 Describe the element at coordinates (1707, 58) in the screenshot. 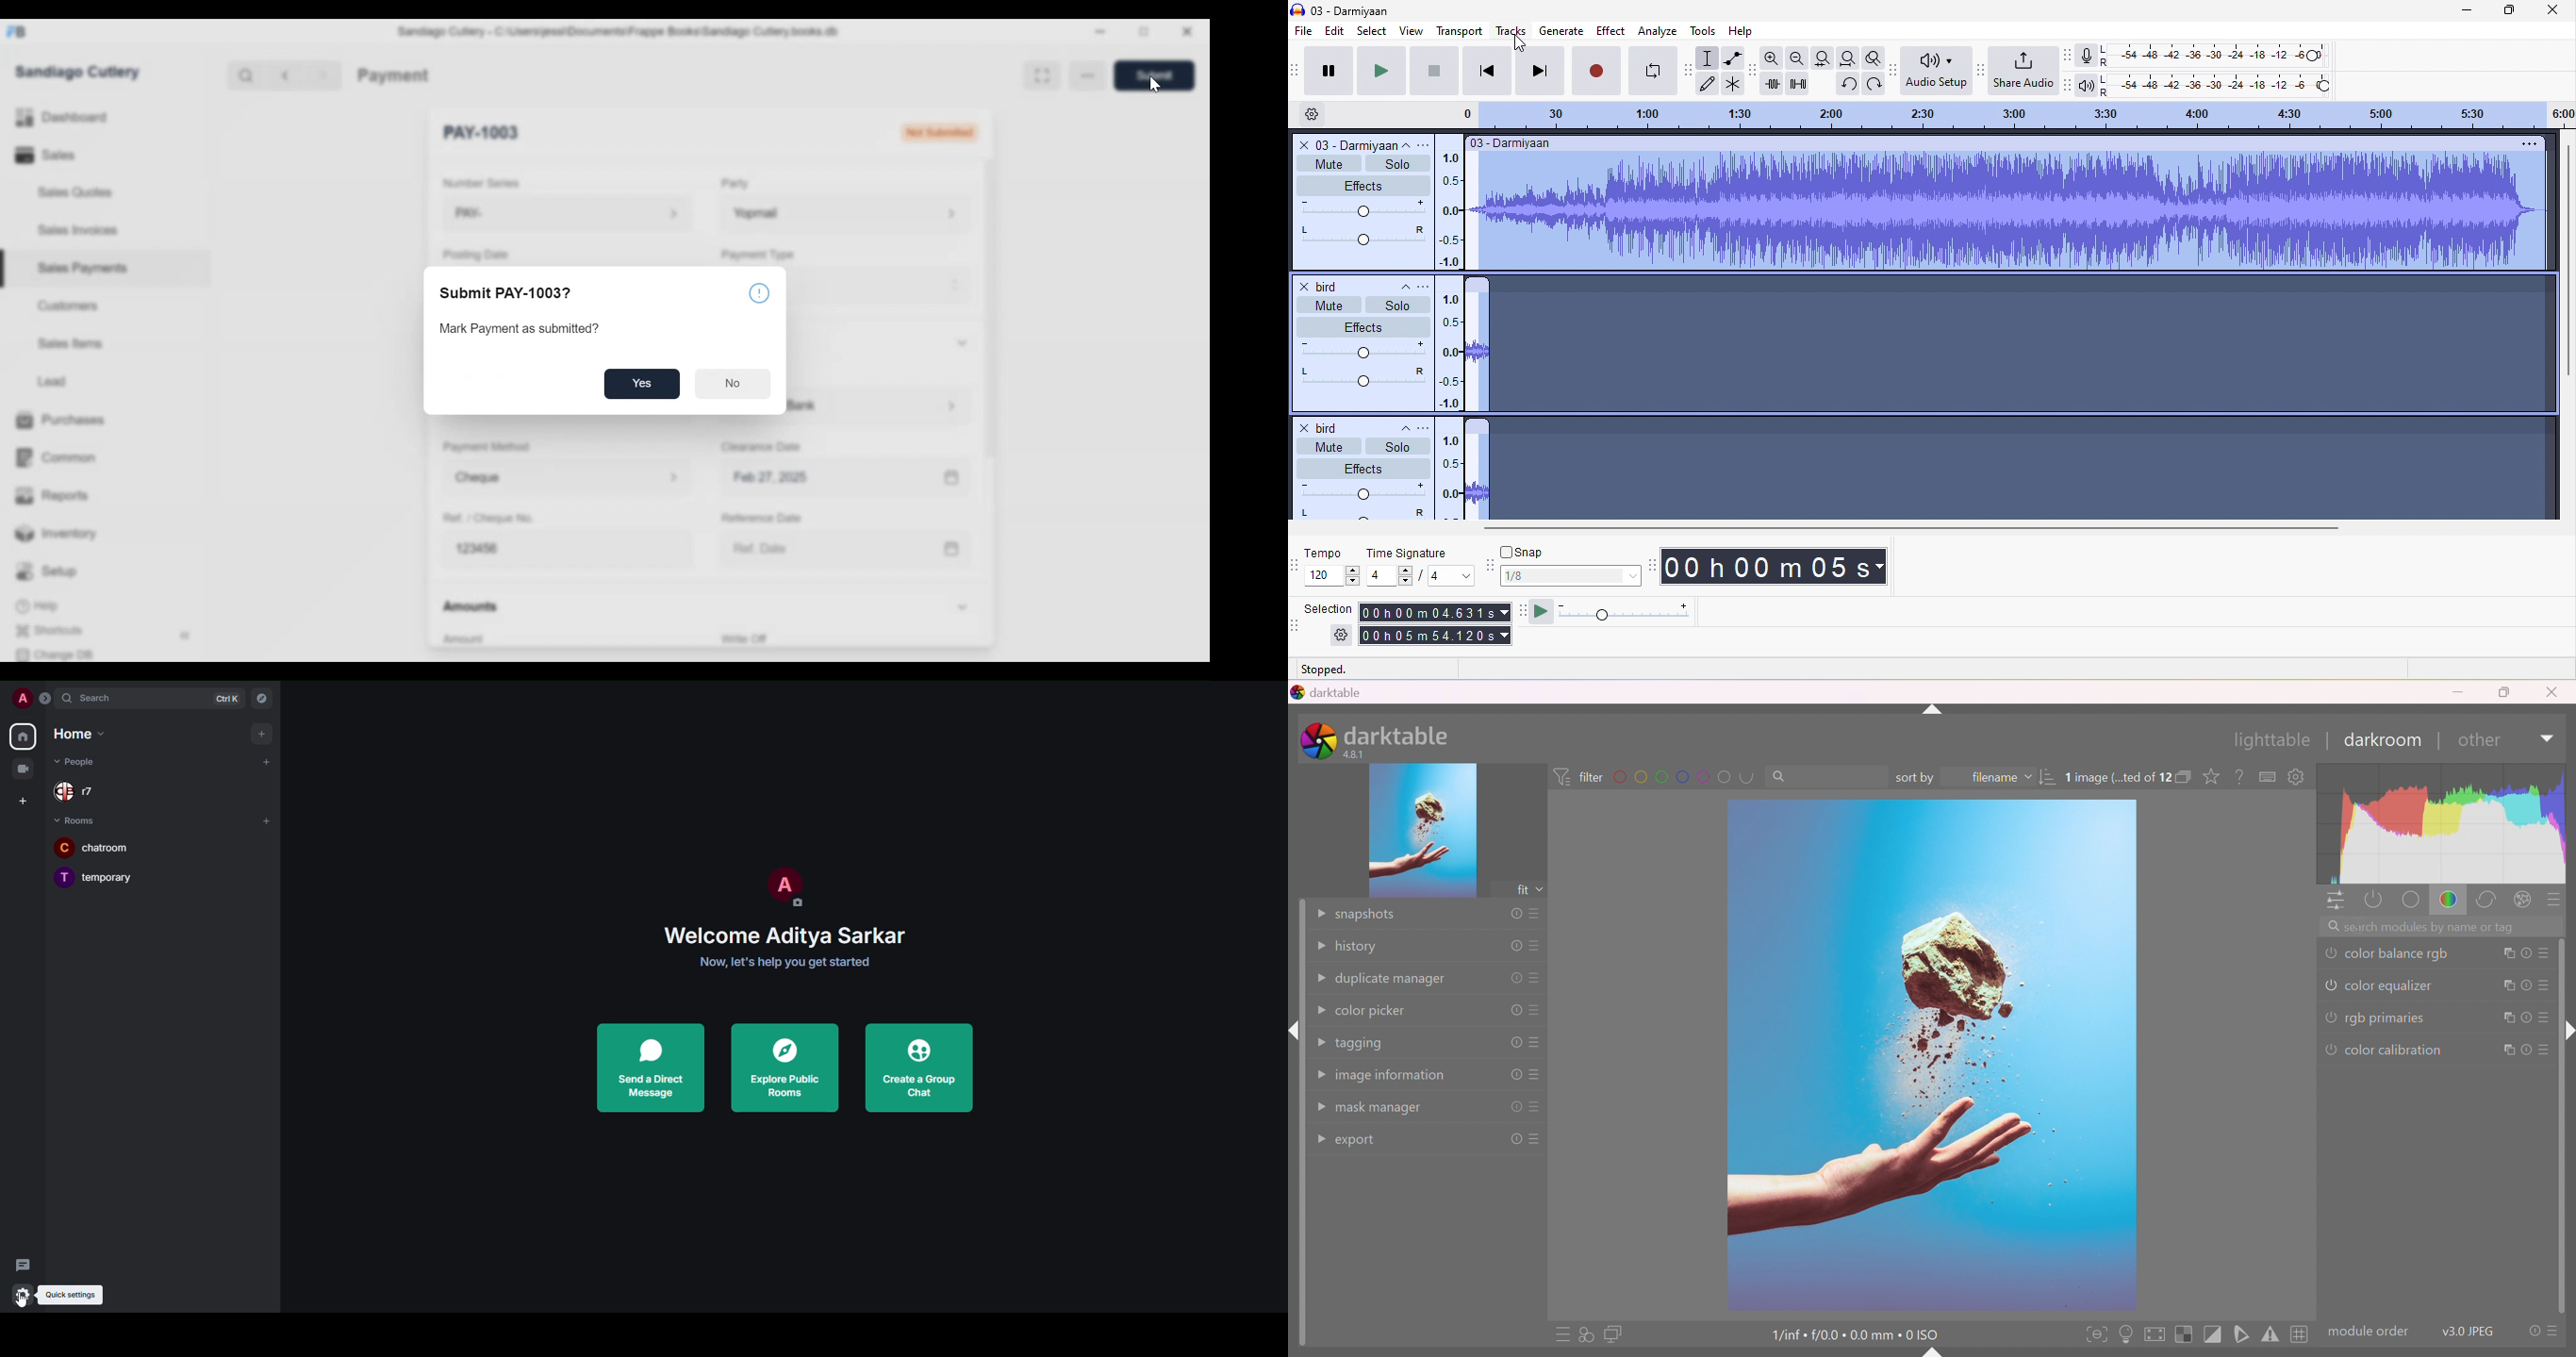

I see `selection tool` at that location.